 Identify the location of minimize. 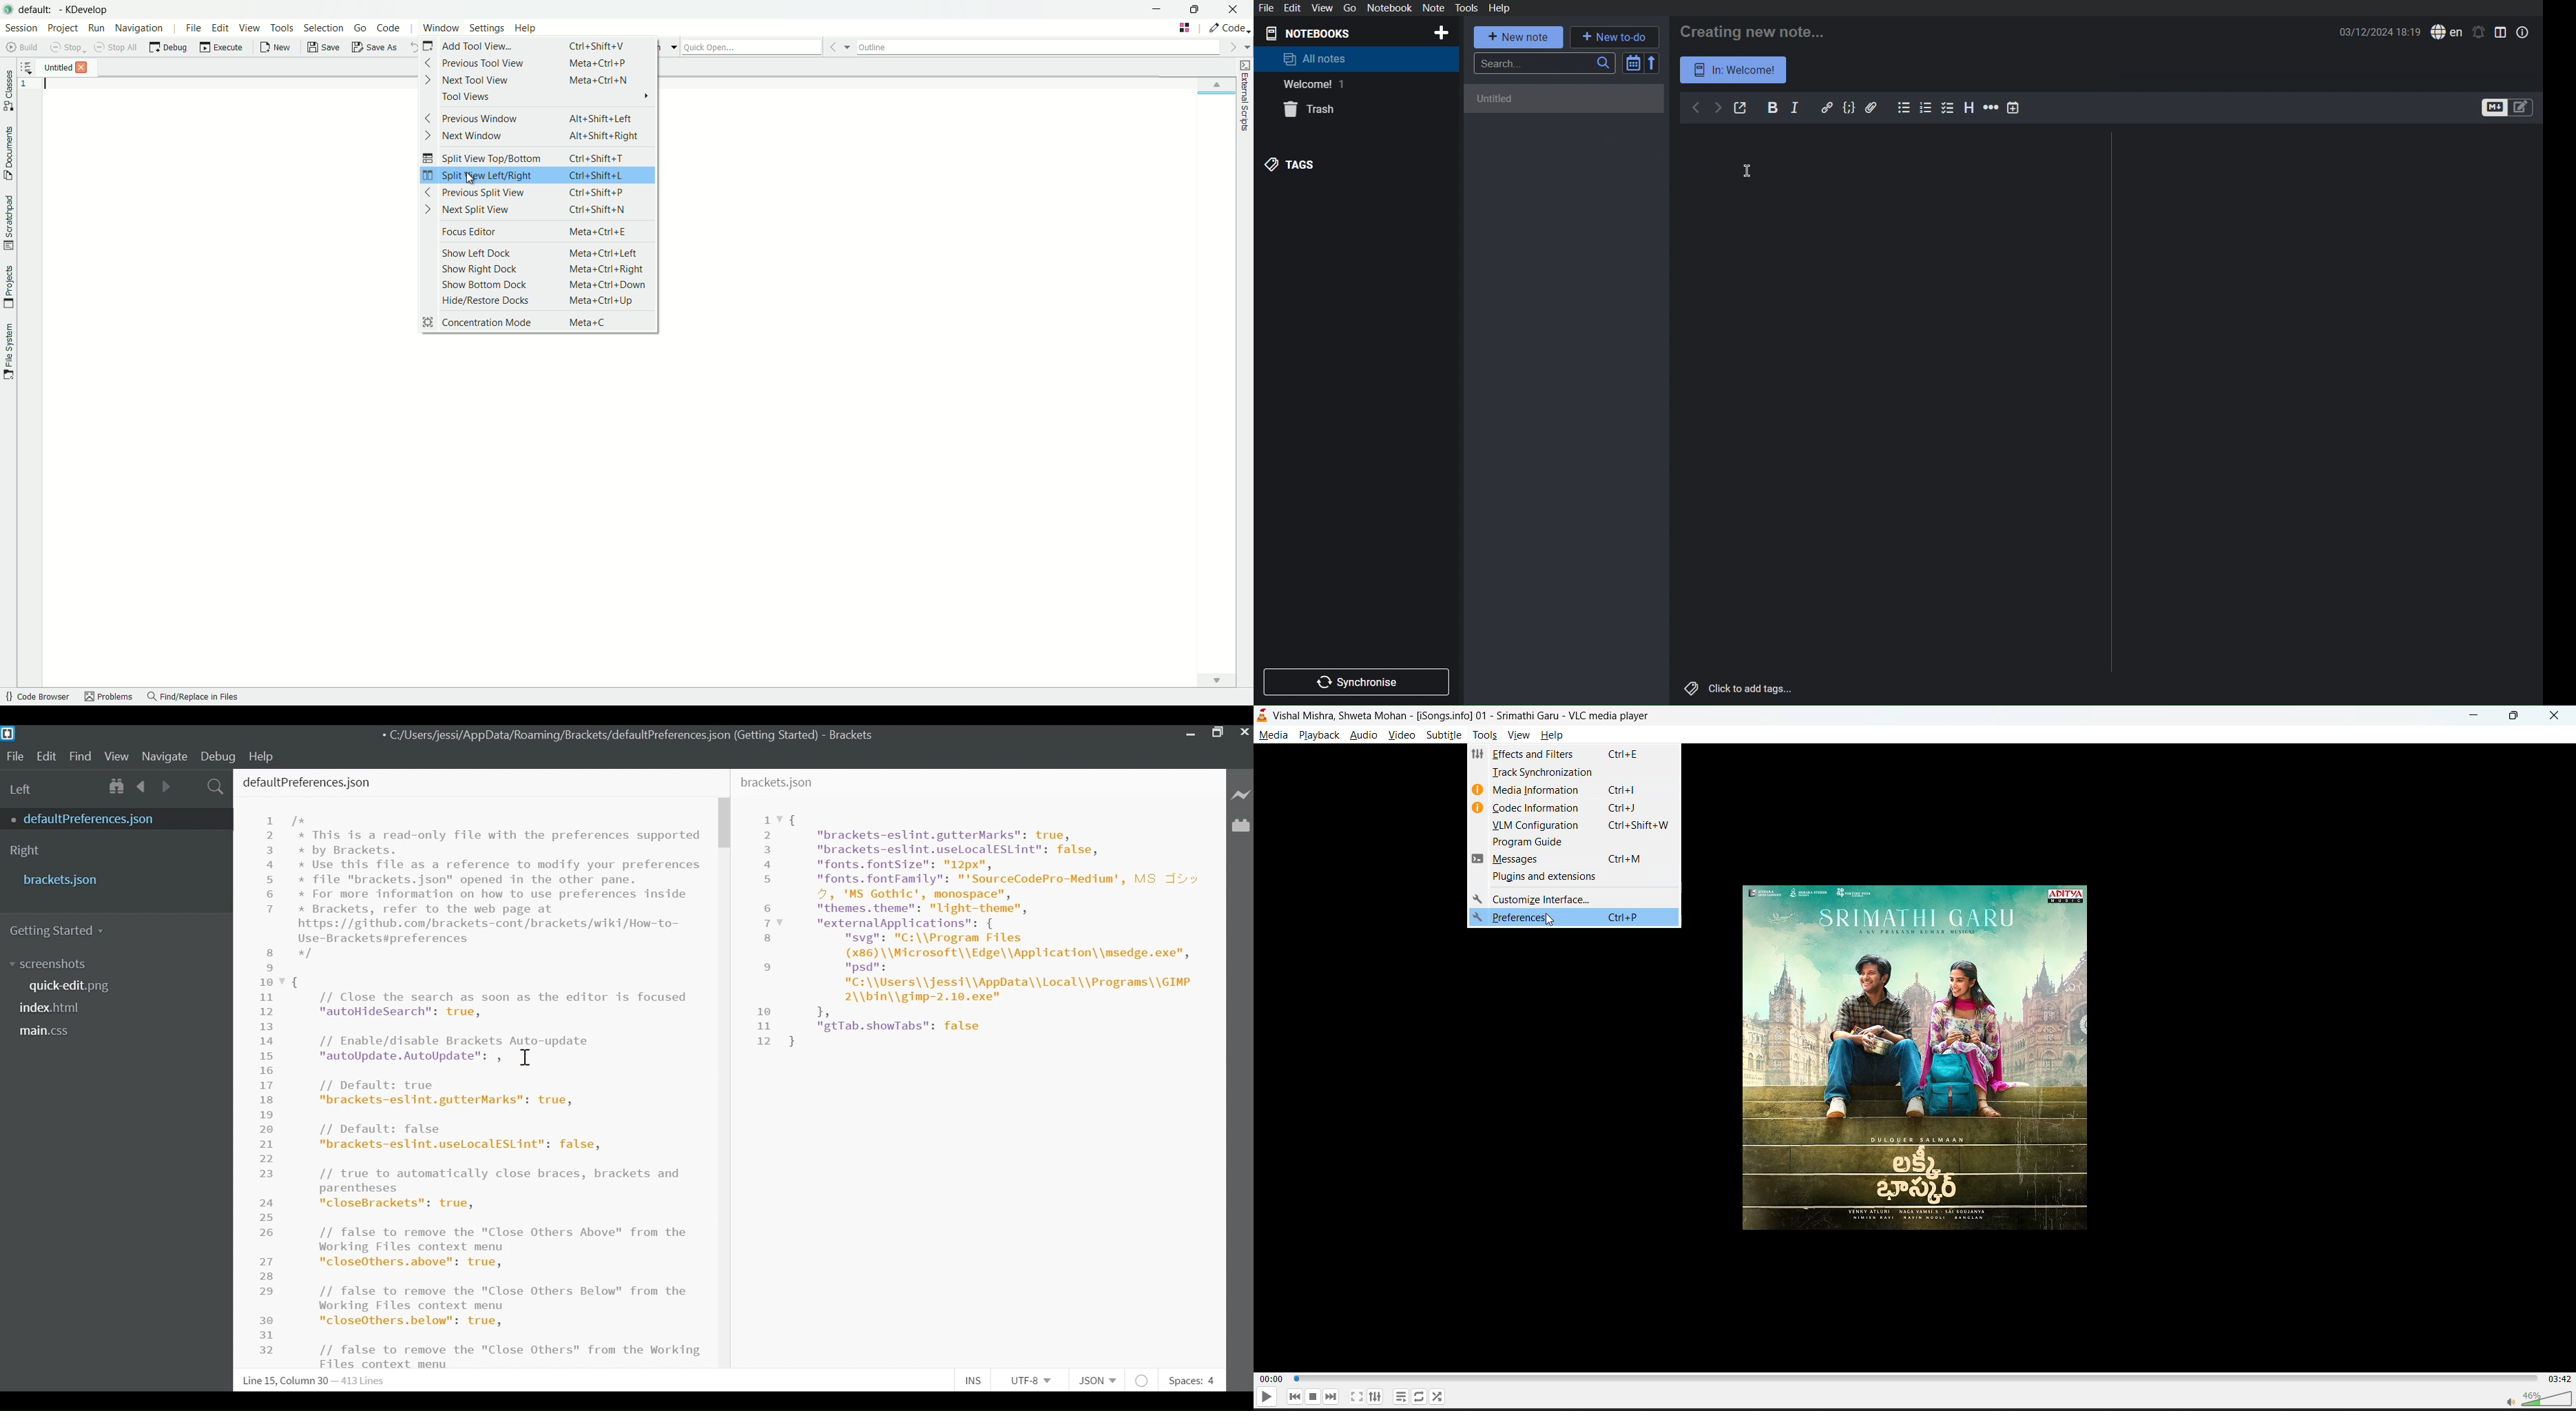
(1189, 731).